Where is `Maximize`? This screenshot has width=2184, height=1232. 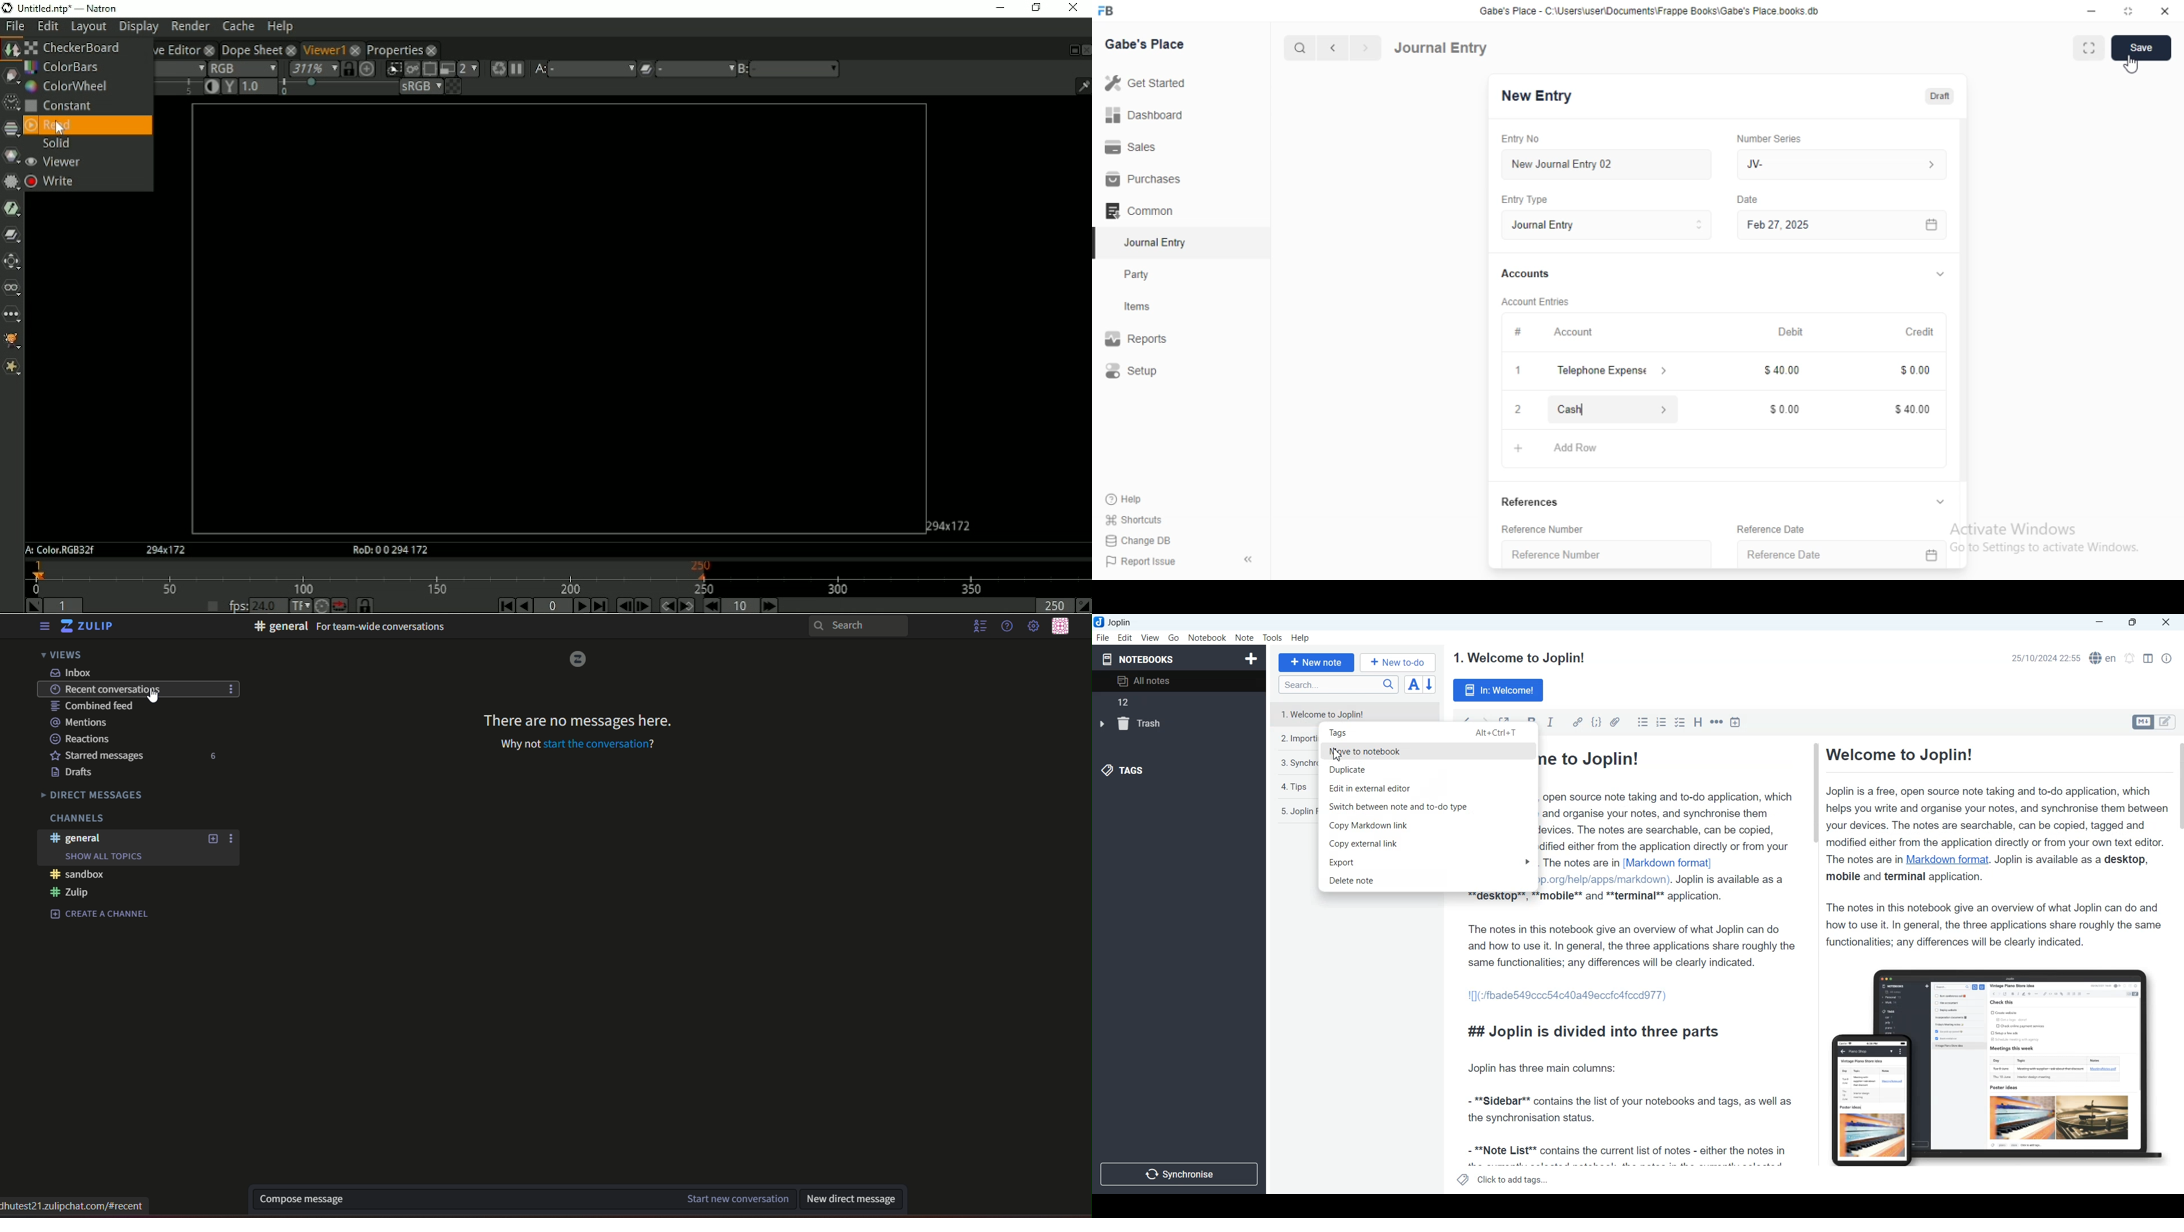
Maximize is located at coordinates (2135, 623).